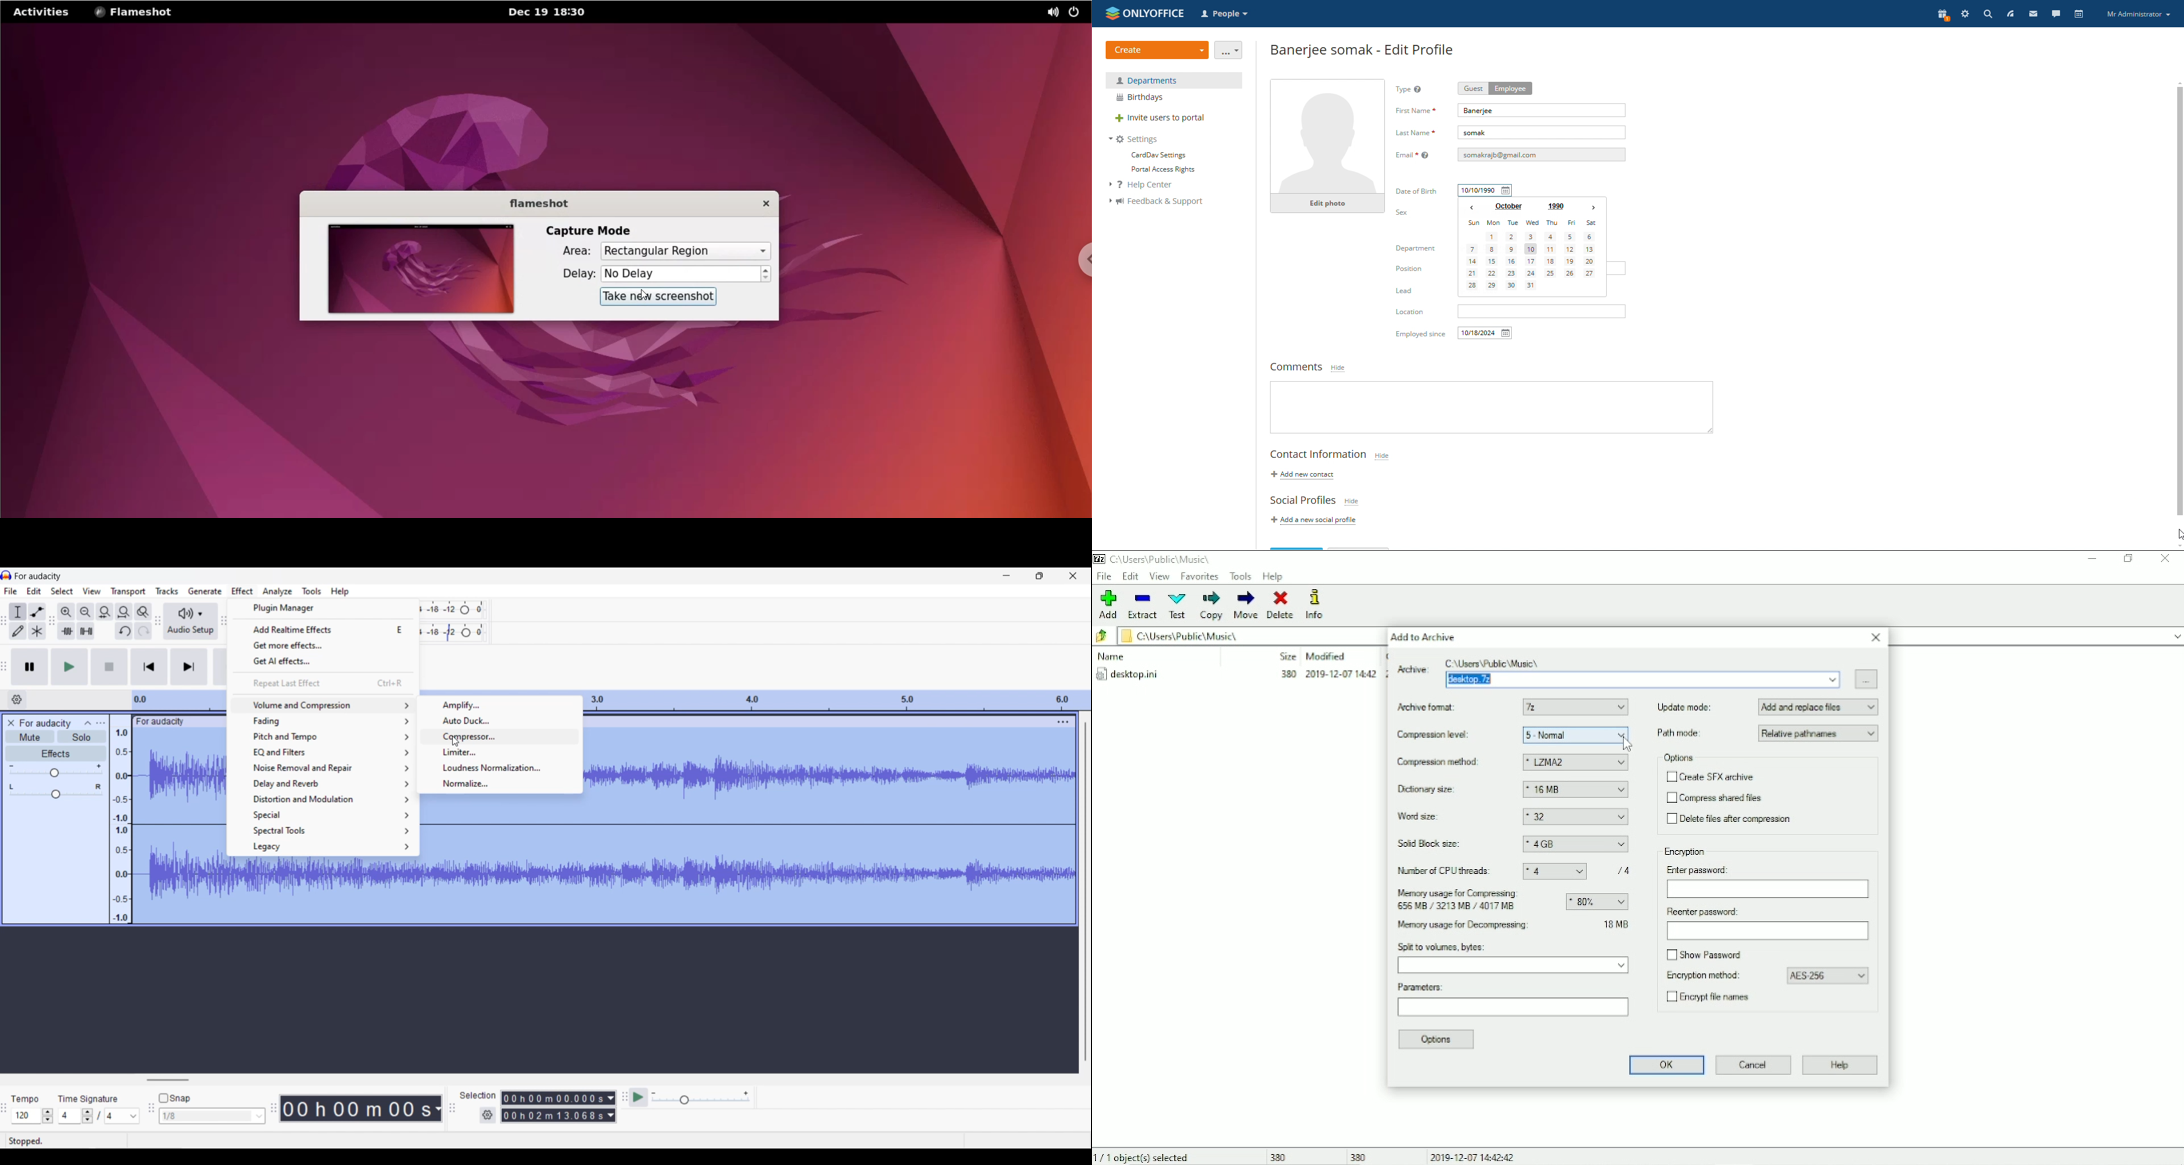  What do you see at coordinates (341, 592) in the screenshot?
I see `Help menu` at bounding box center [341, 592].